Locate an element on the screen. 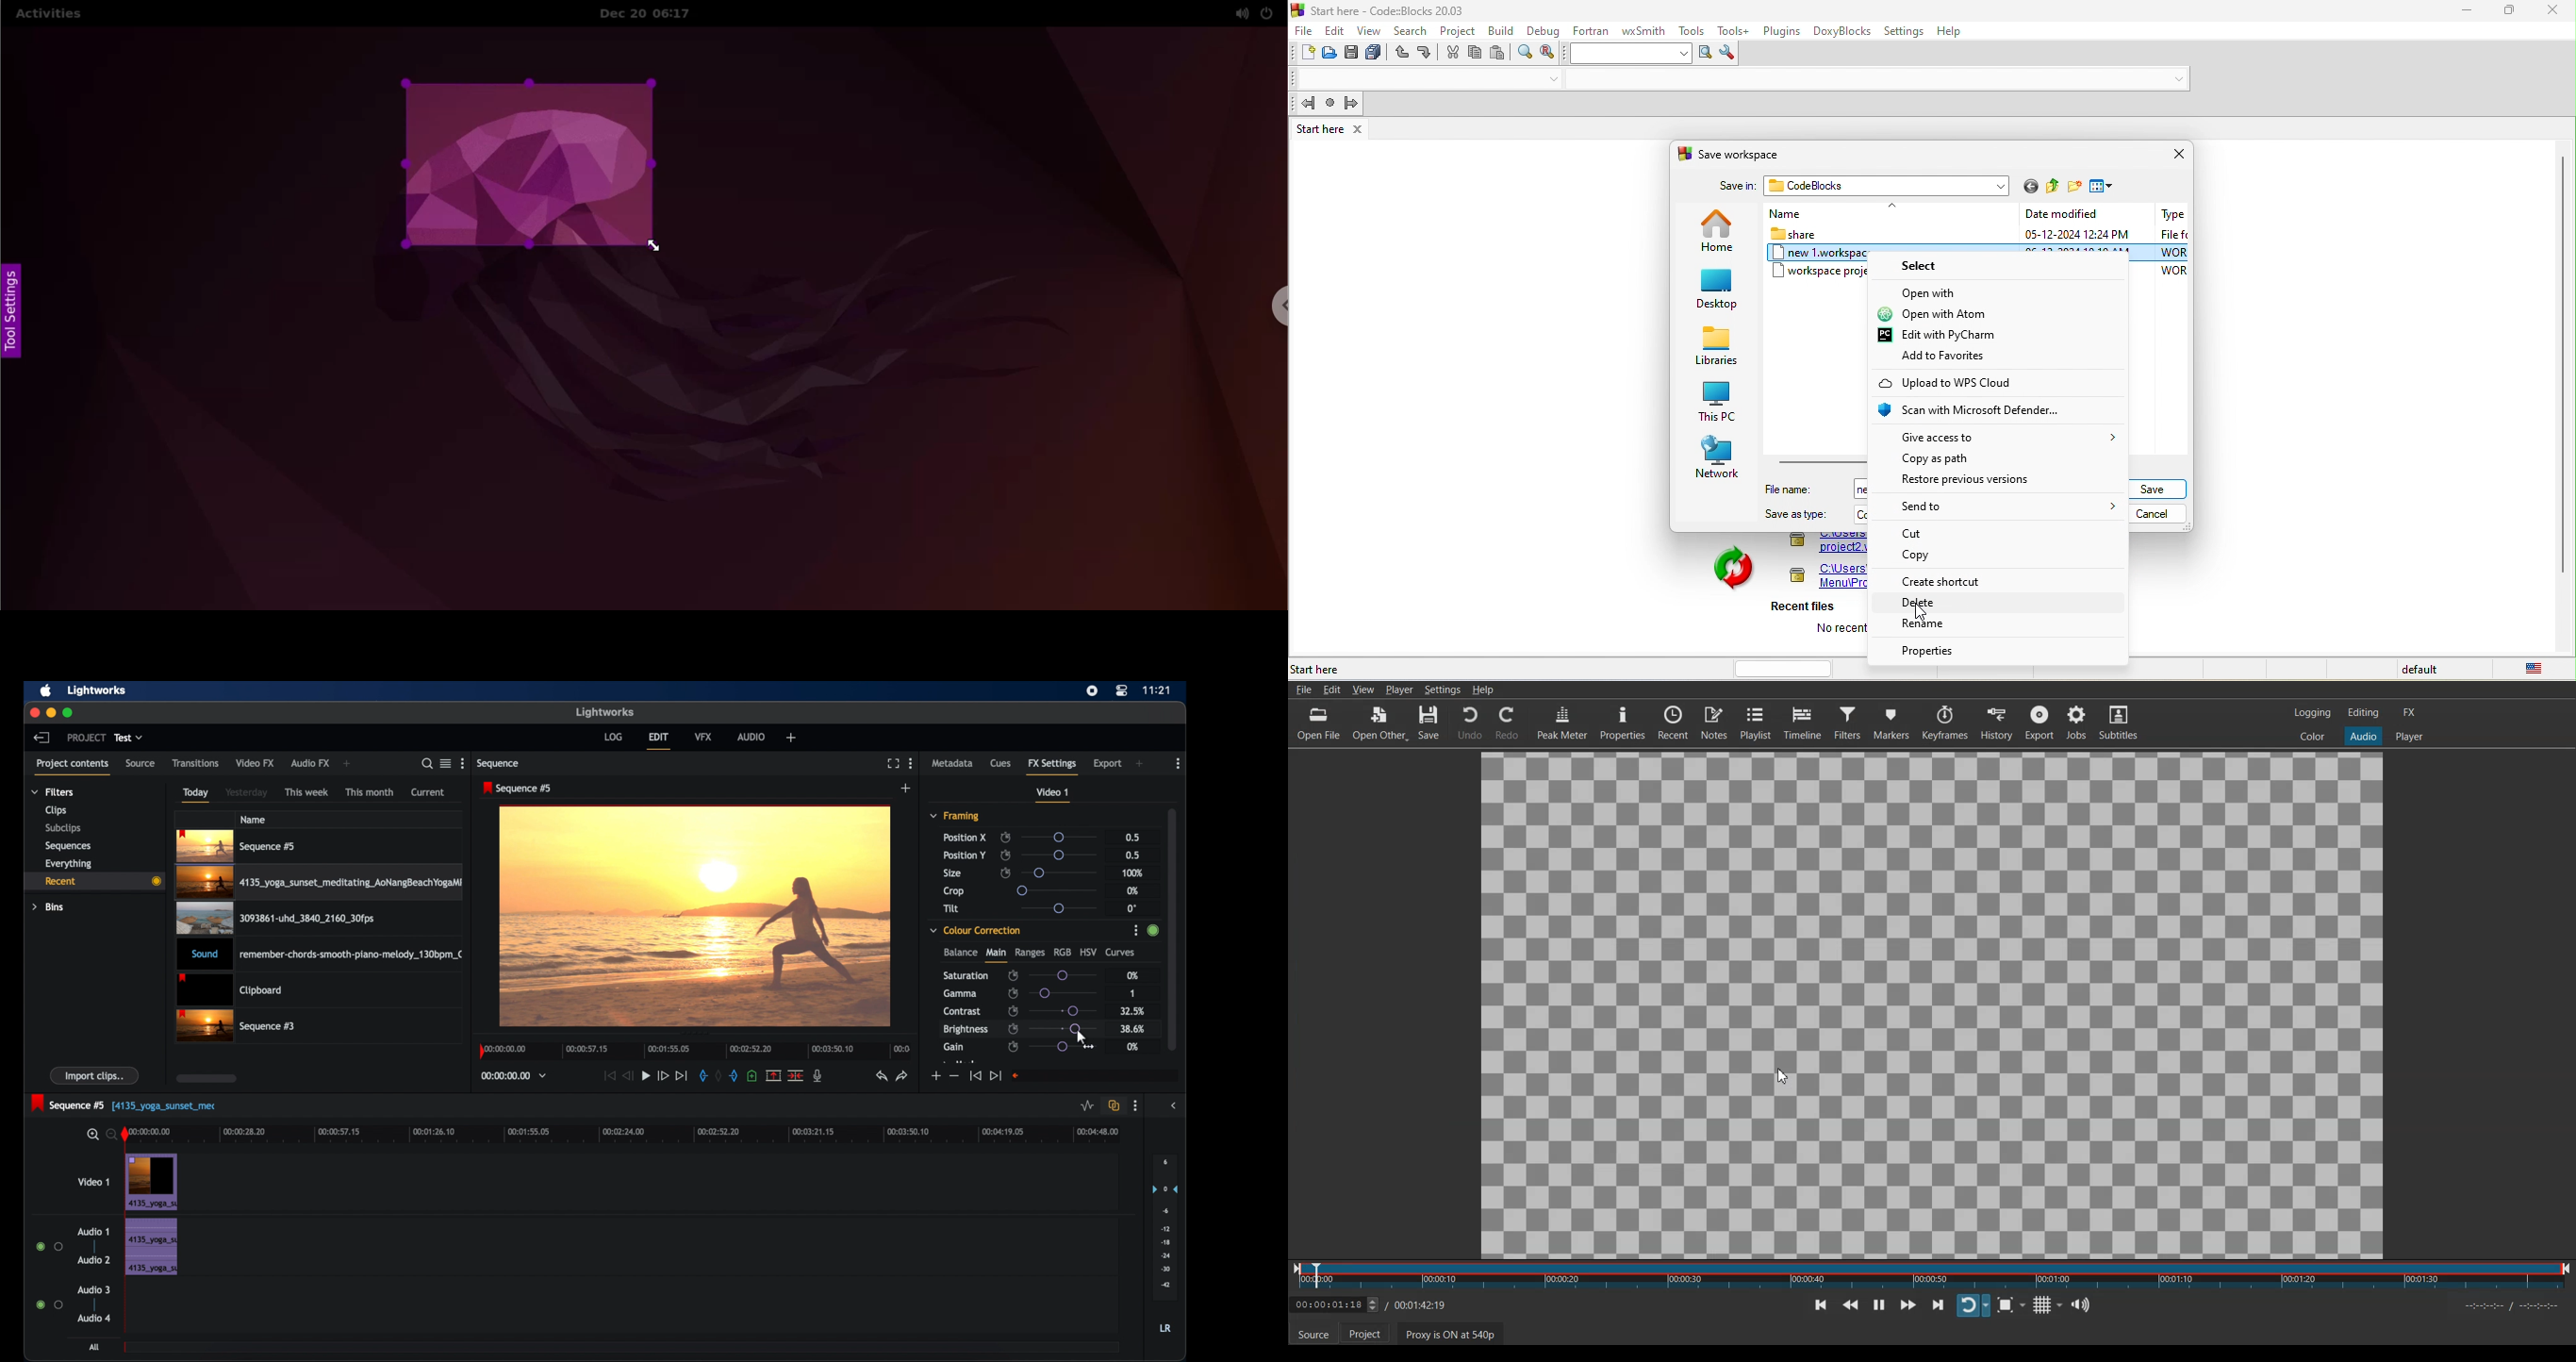 The image size is (2576, 1372). maximize is located at coordinates (2512, 12).